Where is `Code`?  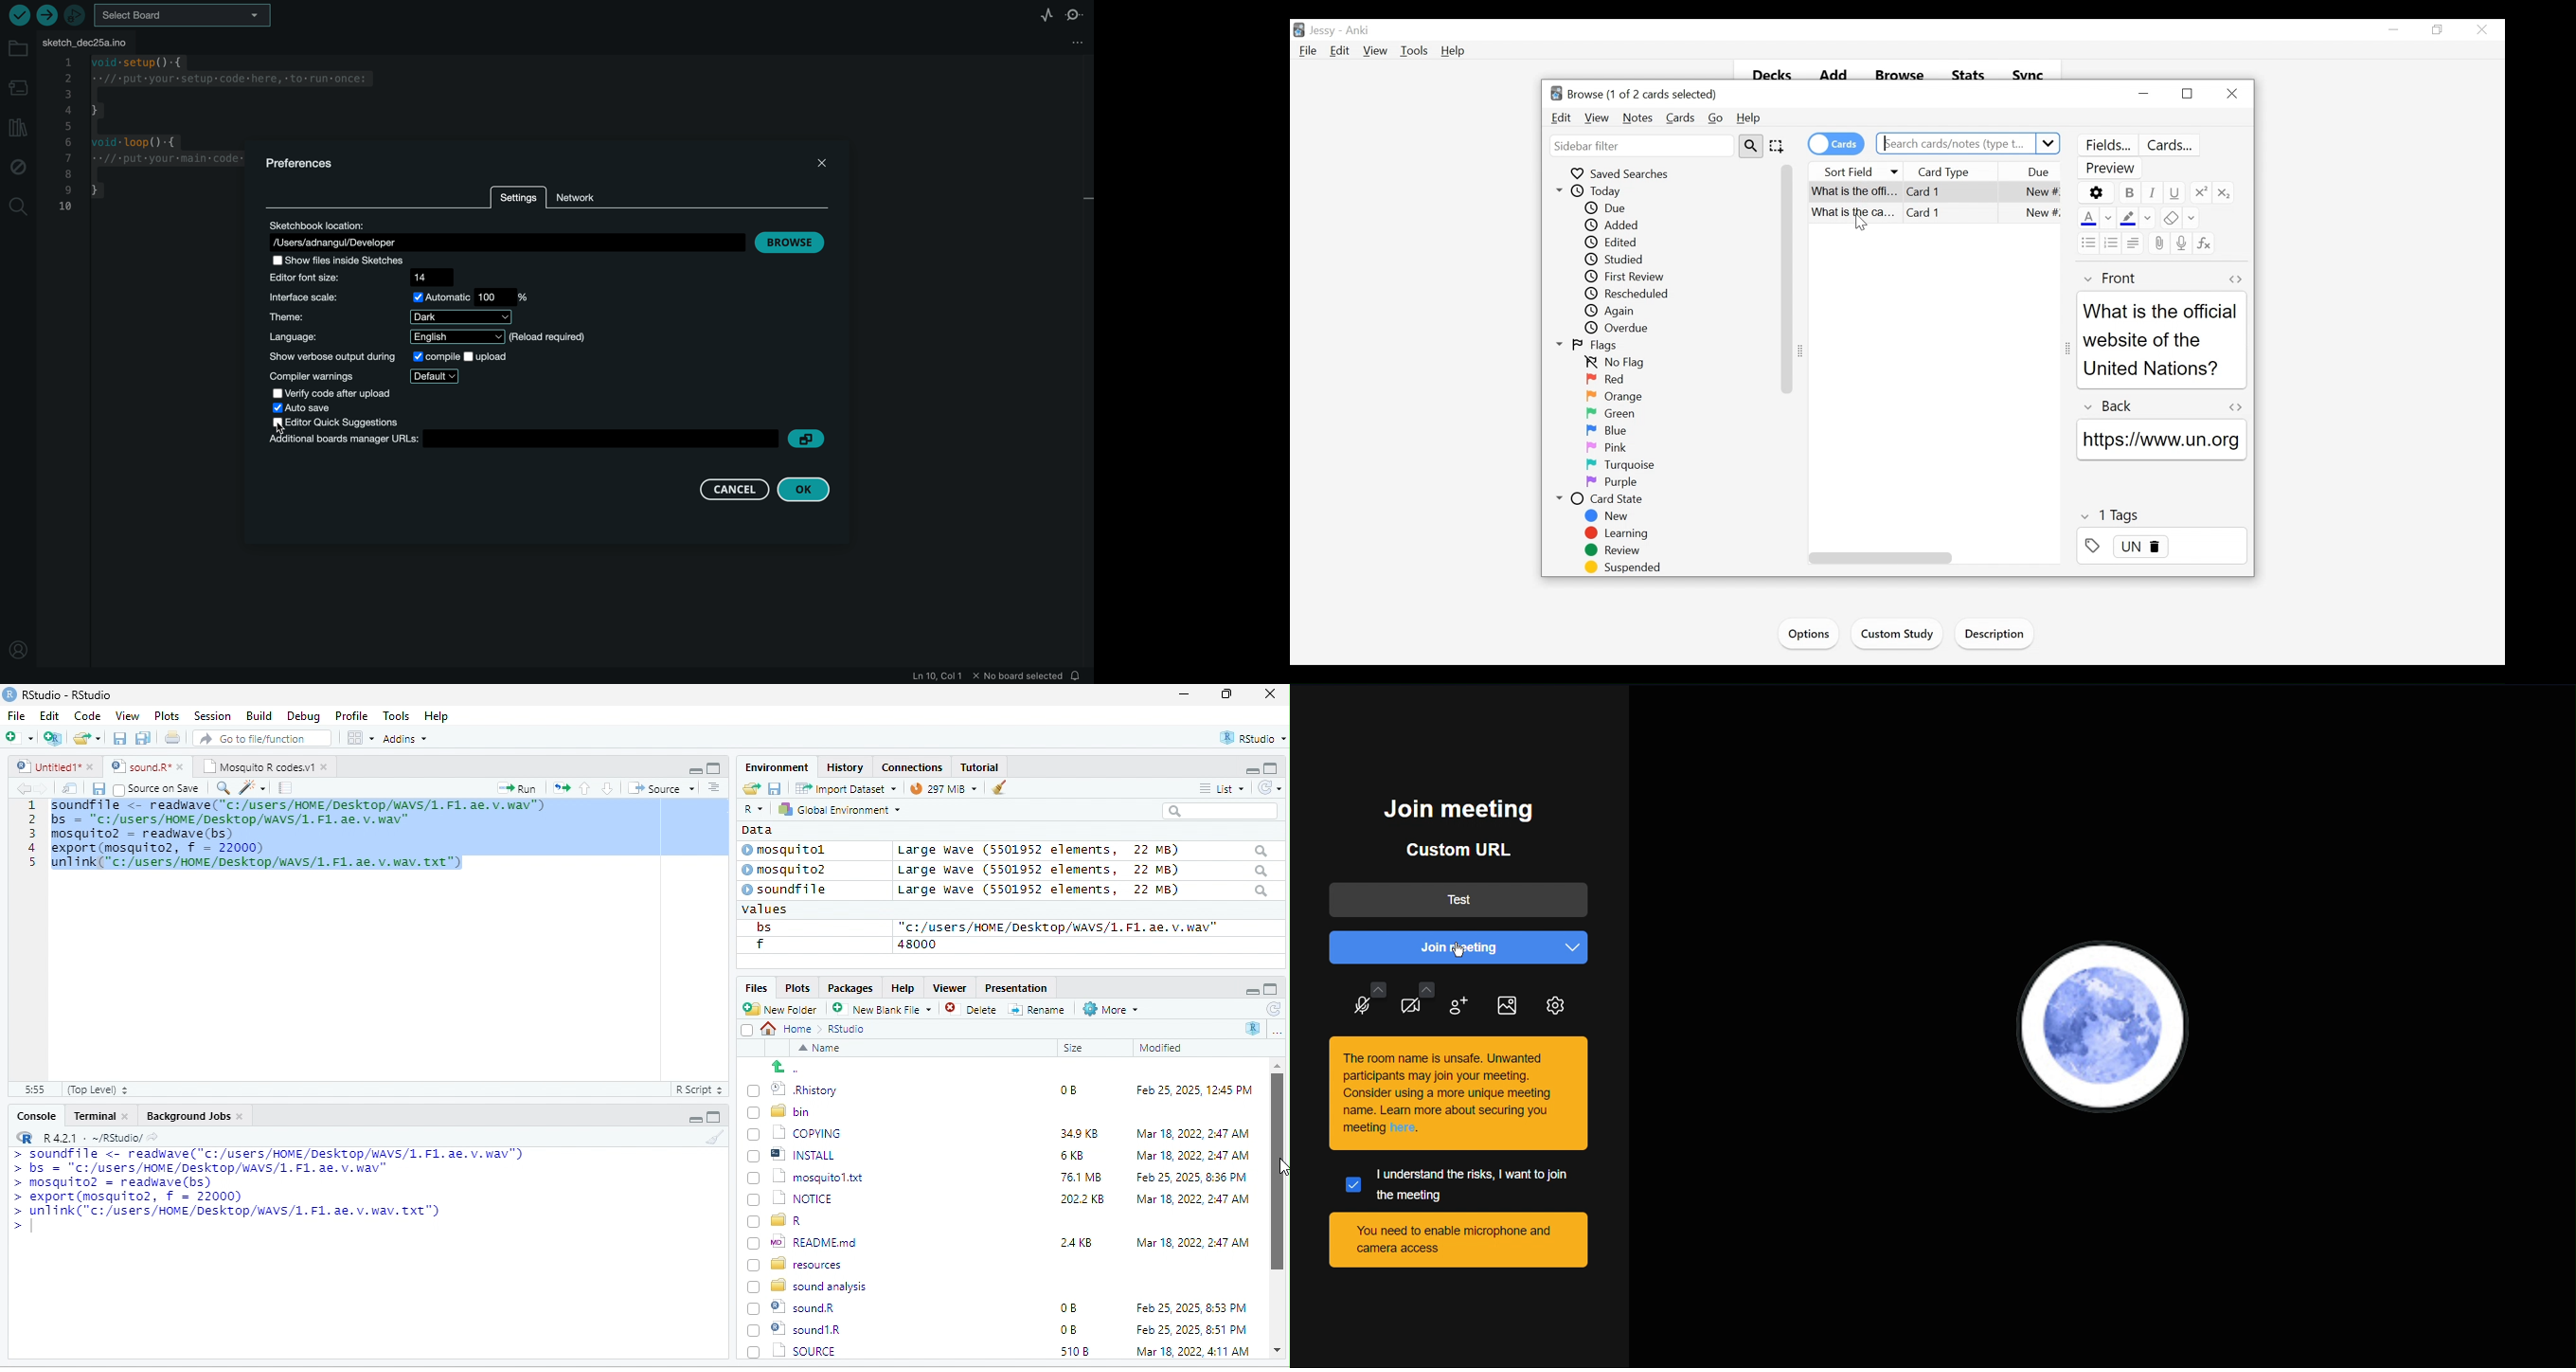
Code is located at coordinates (88, 715).